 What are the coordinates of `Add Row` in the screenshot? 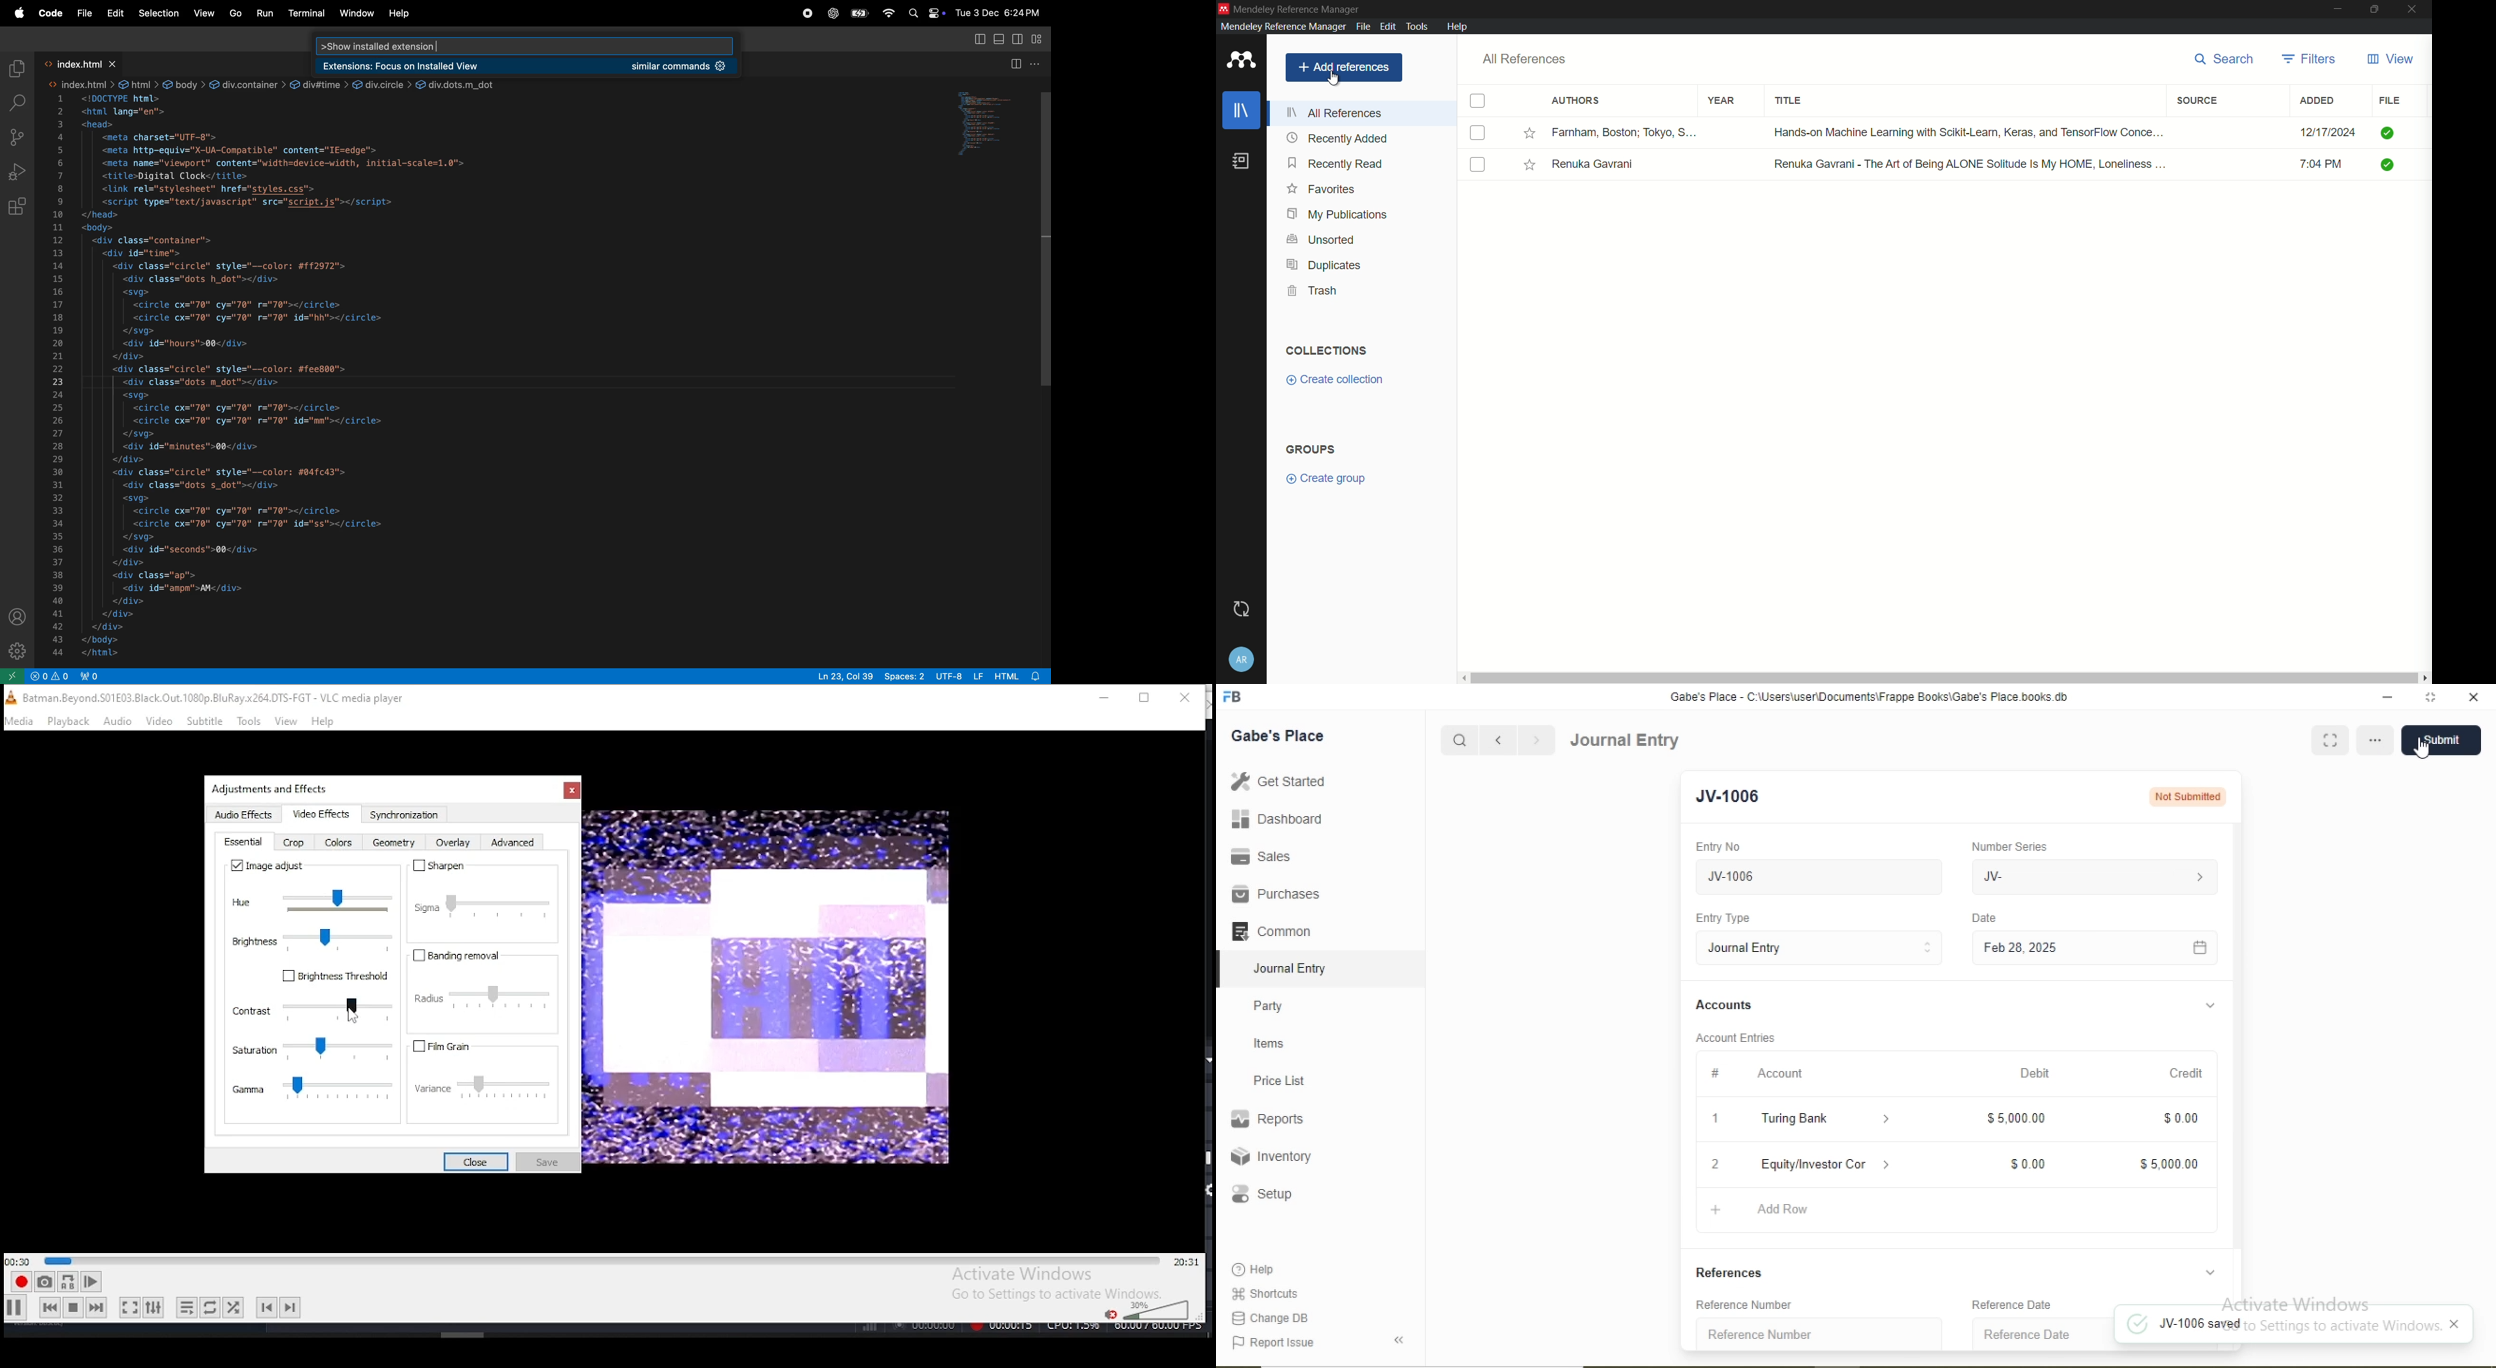 It's located at (1783, 1209).